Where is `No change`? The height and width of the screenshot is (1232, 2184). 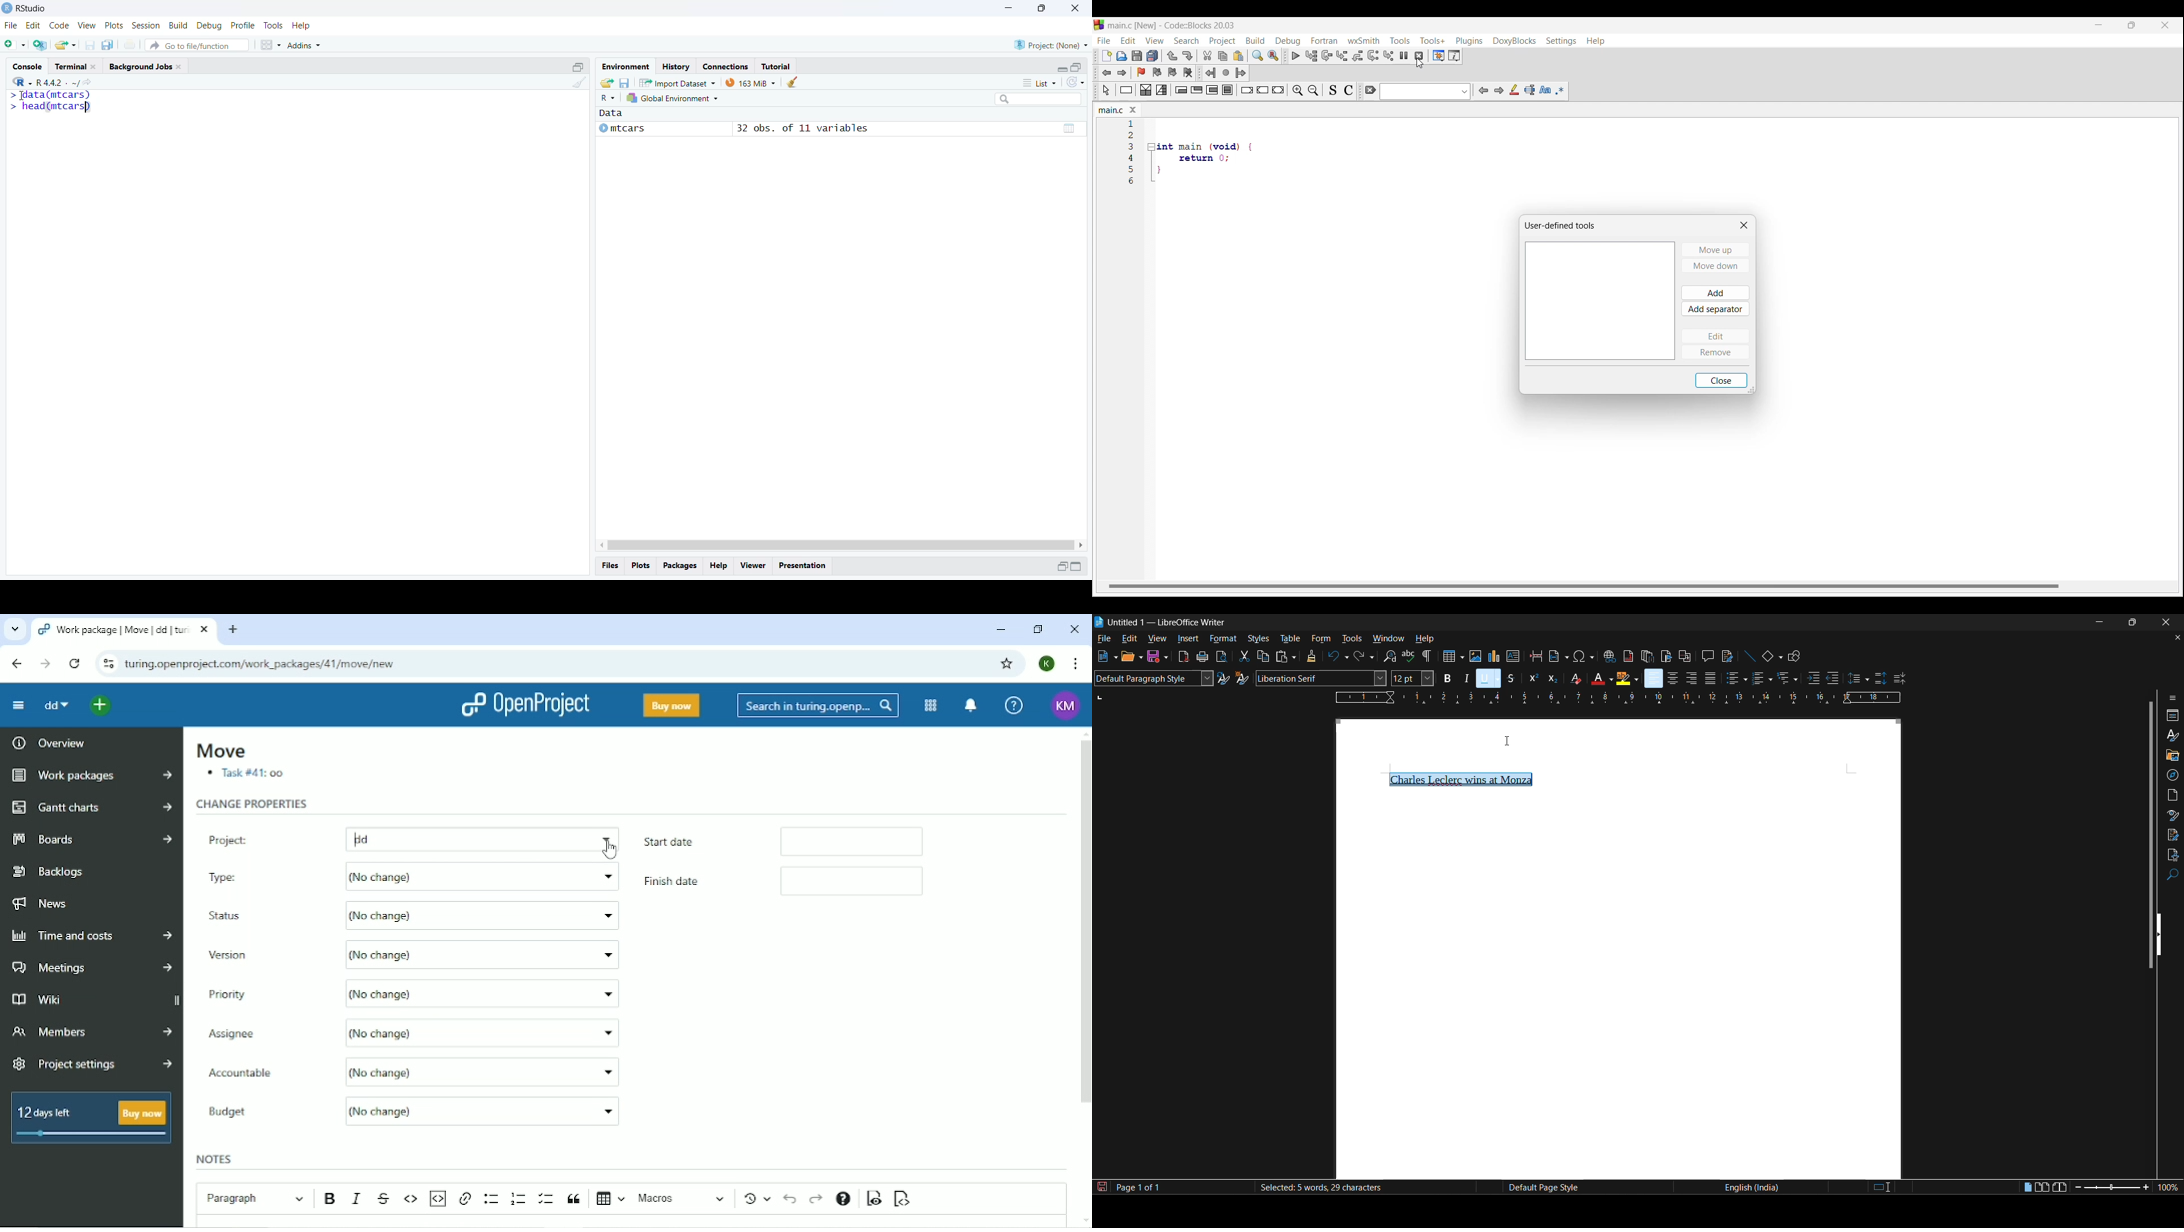
No change is located at coordinates (479, 877).